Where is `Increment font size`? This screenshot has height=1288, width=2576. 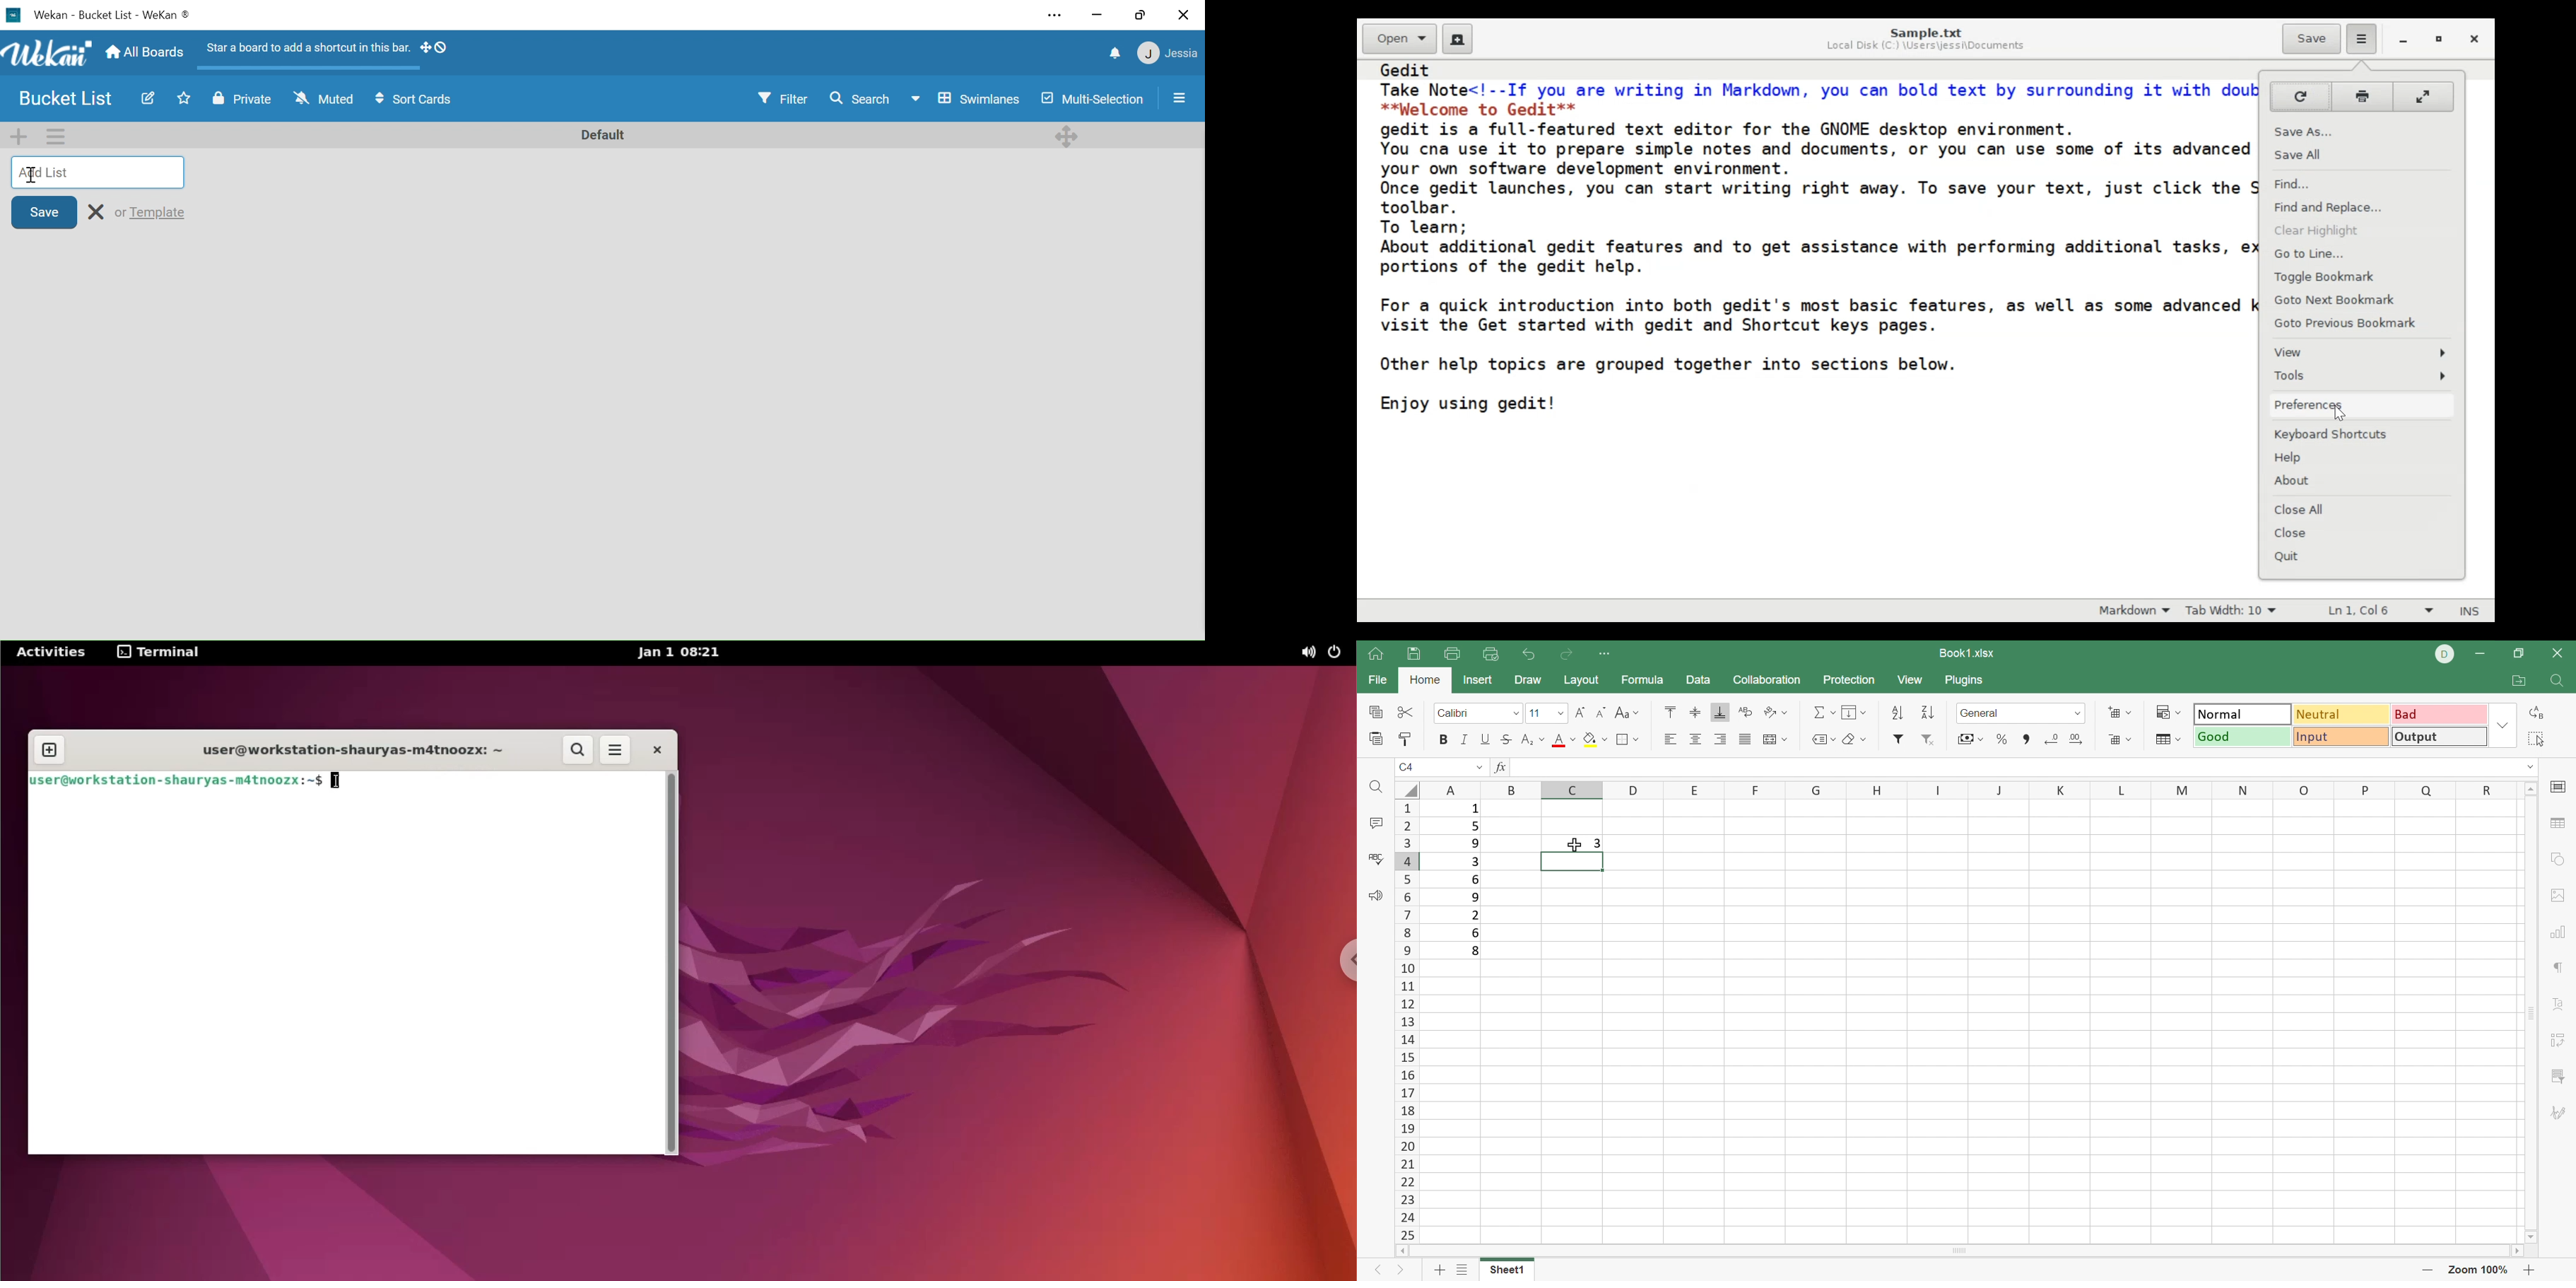 Increment font size is located at coordinates (1580, 712).